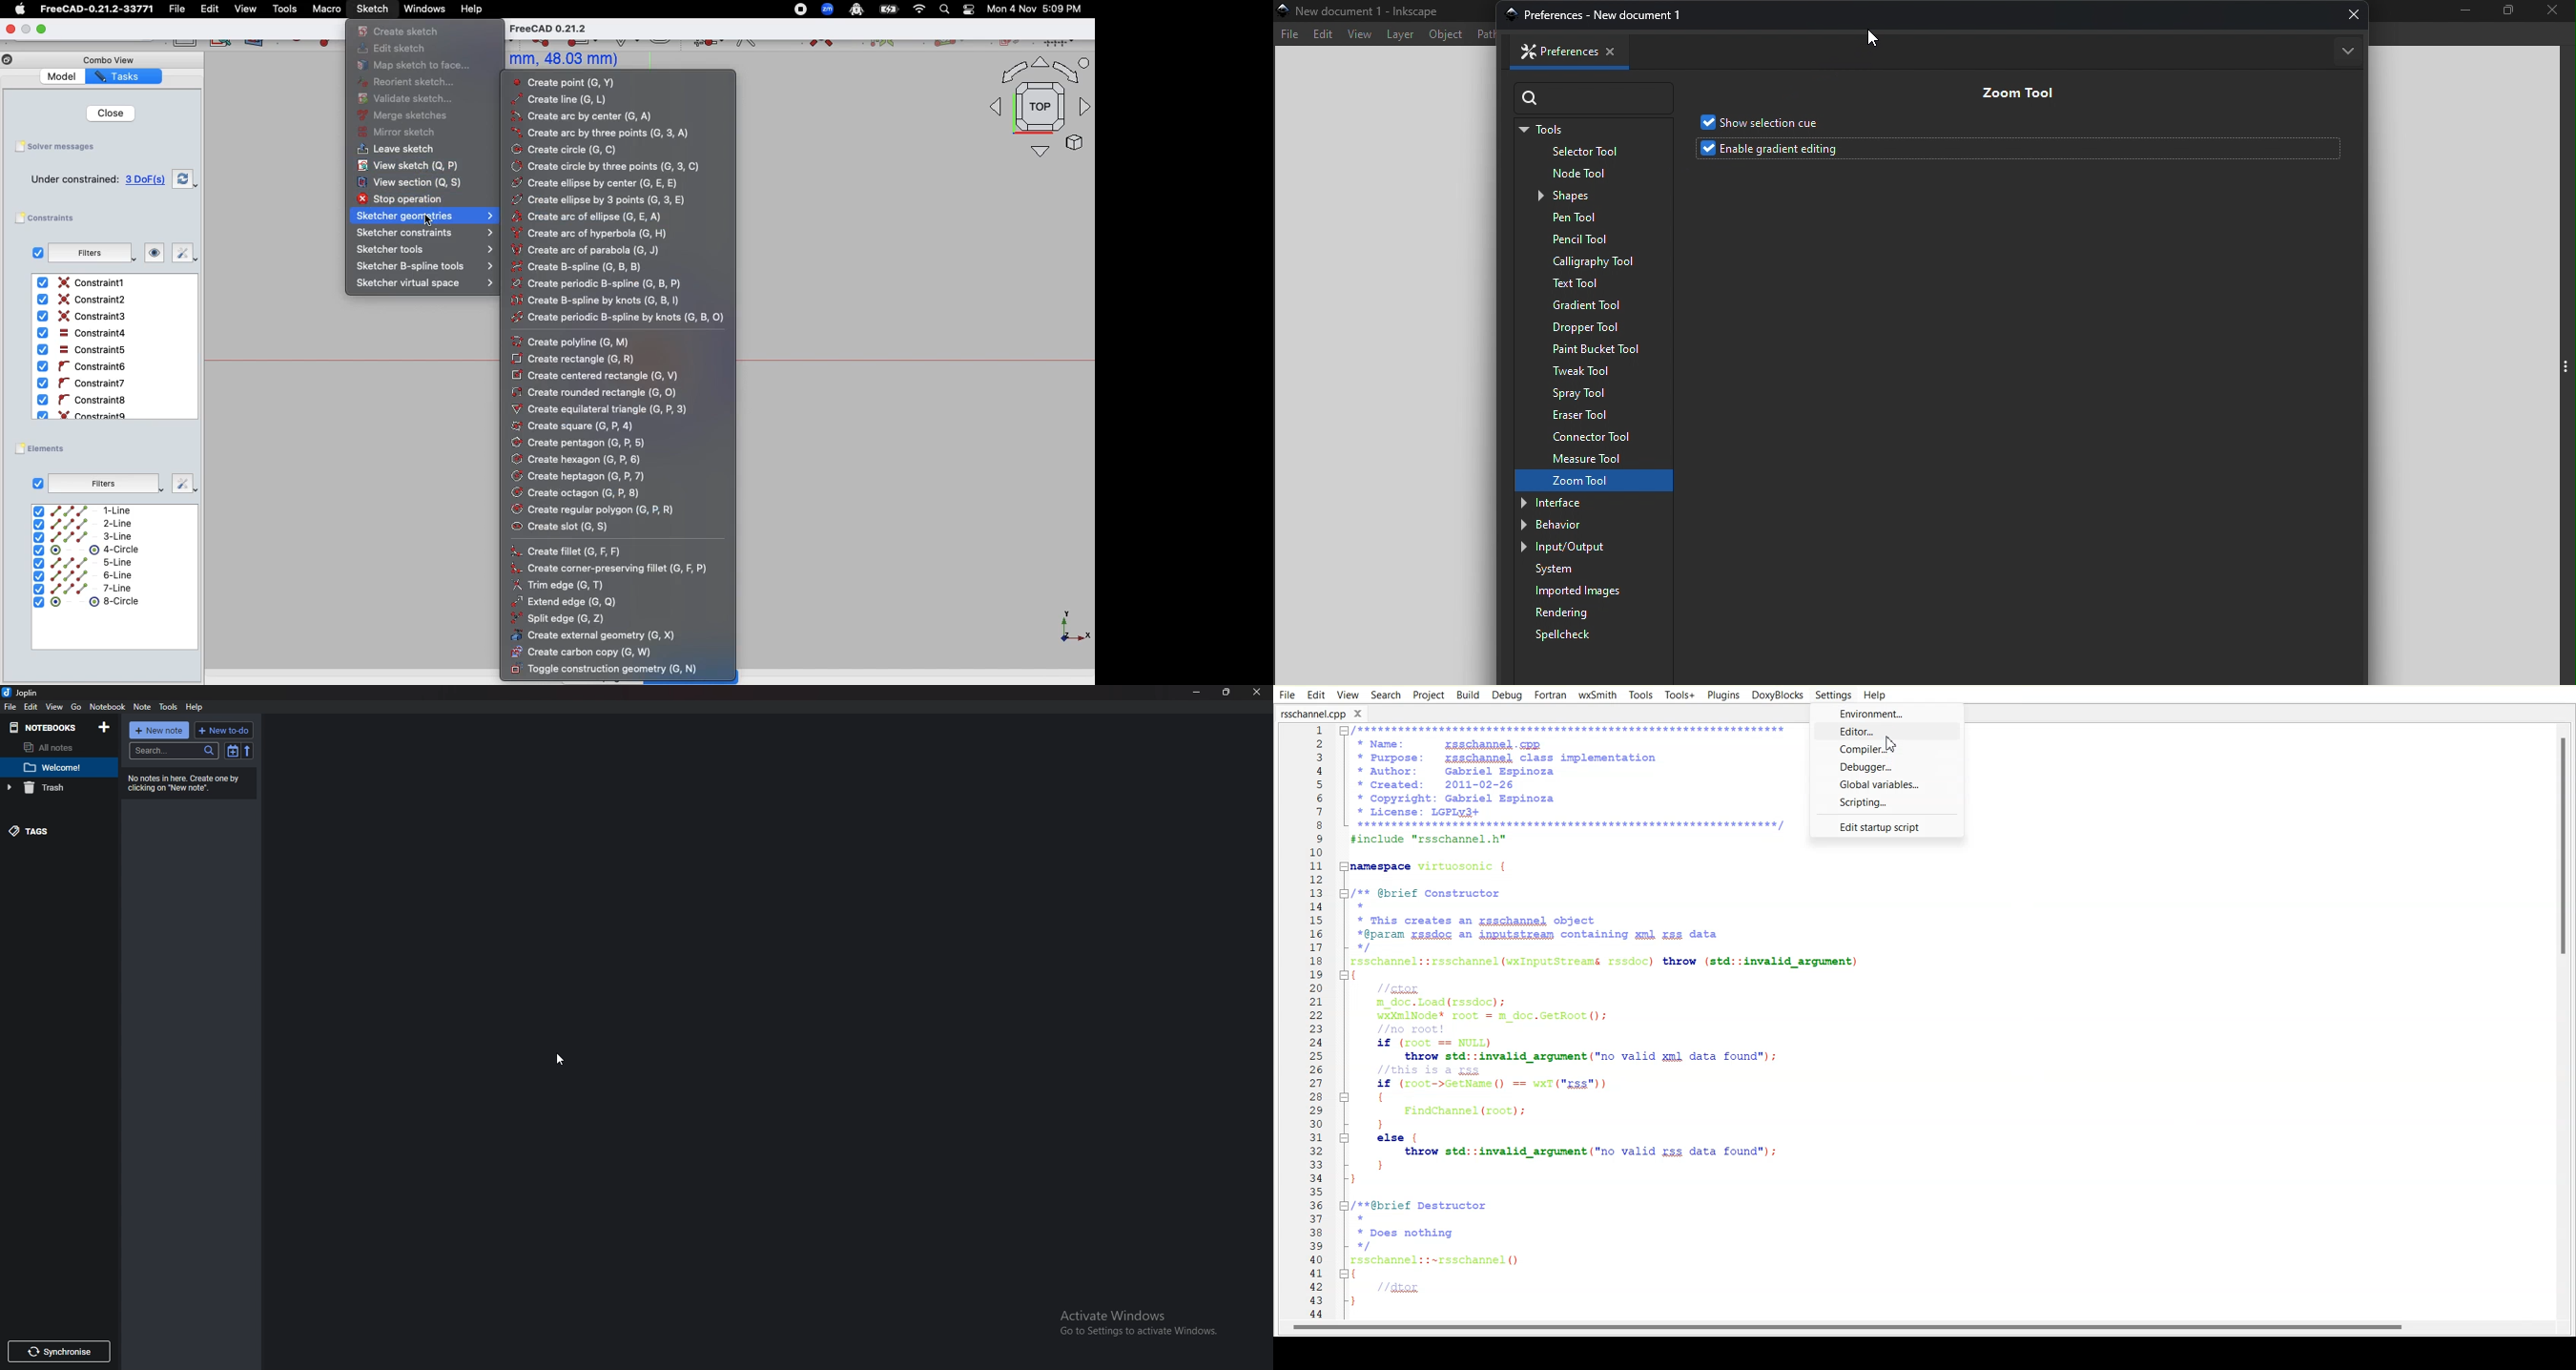  What do you see at coordinates (1574, 175) in the screenshot?
I see `Node tool` at bounding box center [1574, 175].